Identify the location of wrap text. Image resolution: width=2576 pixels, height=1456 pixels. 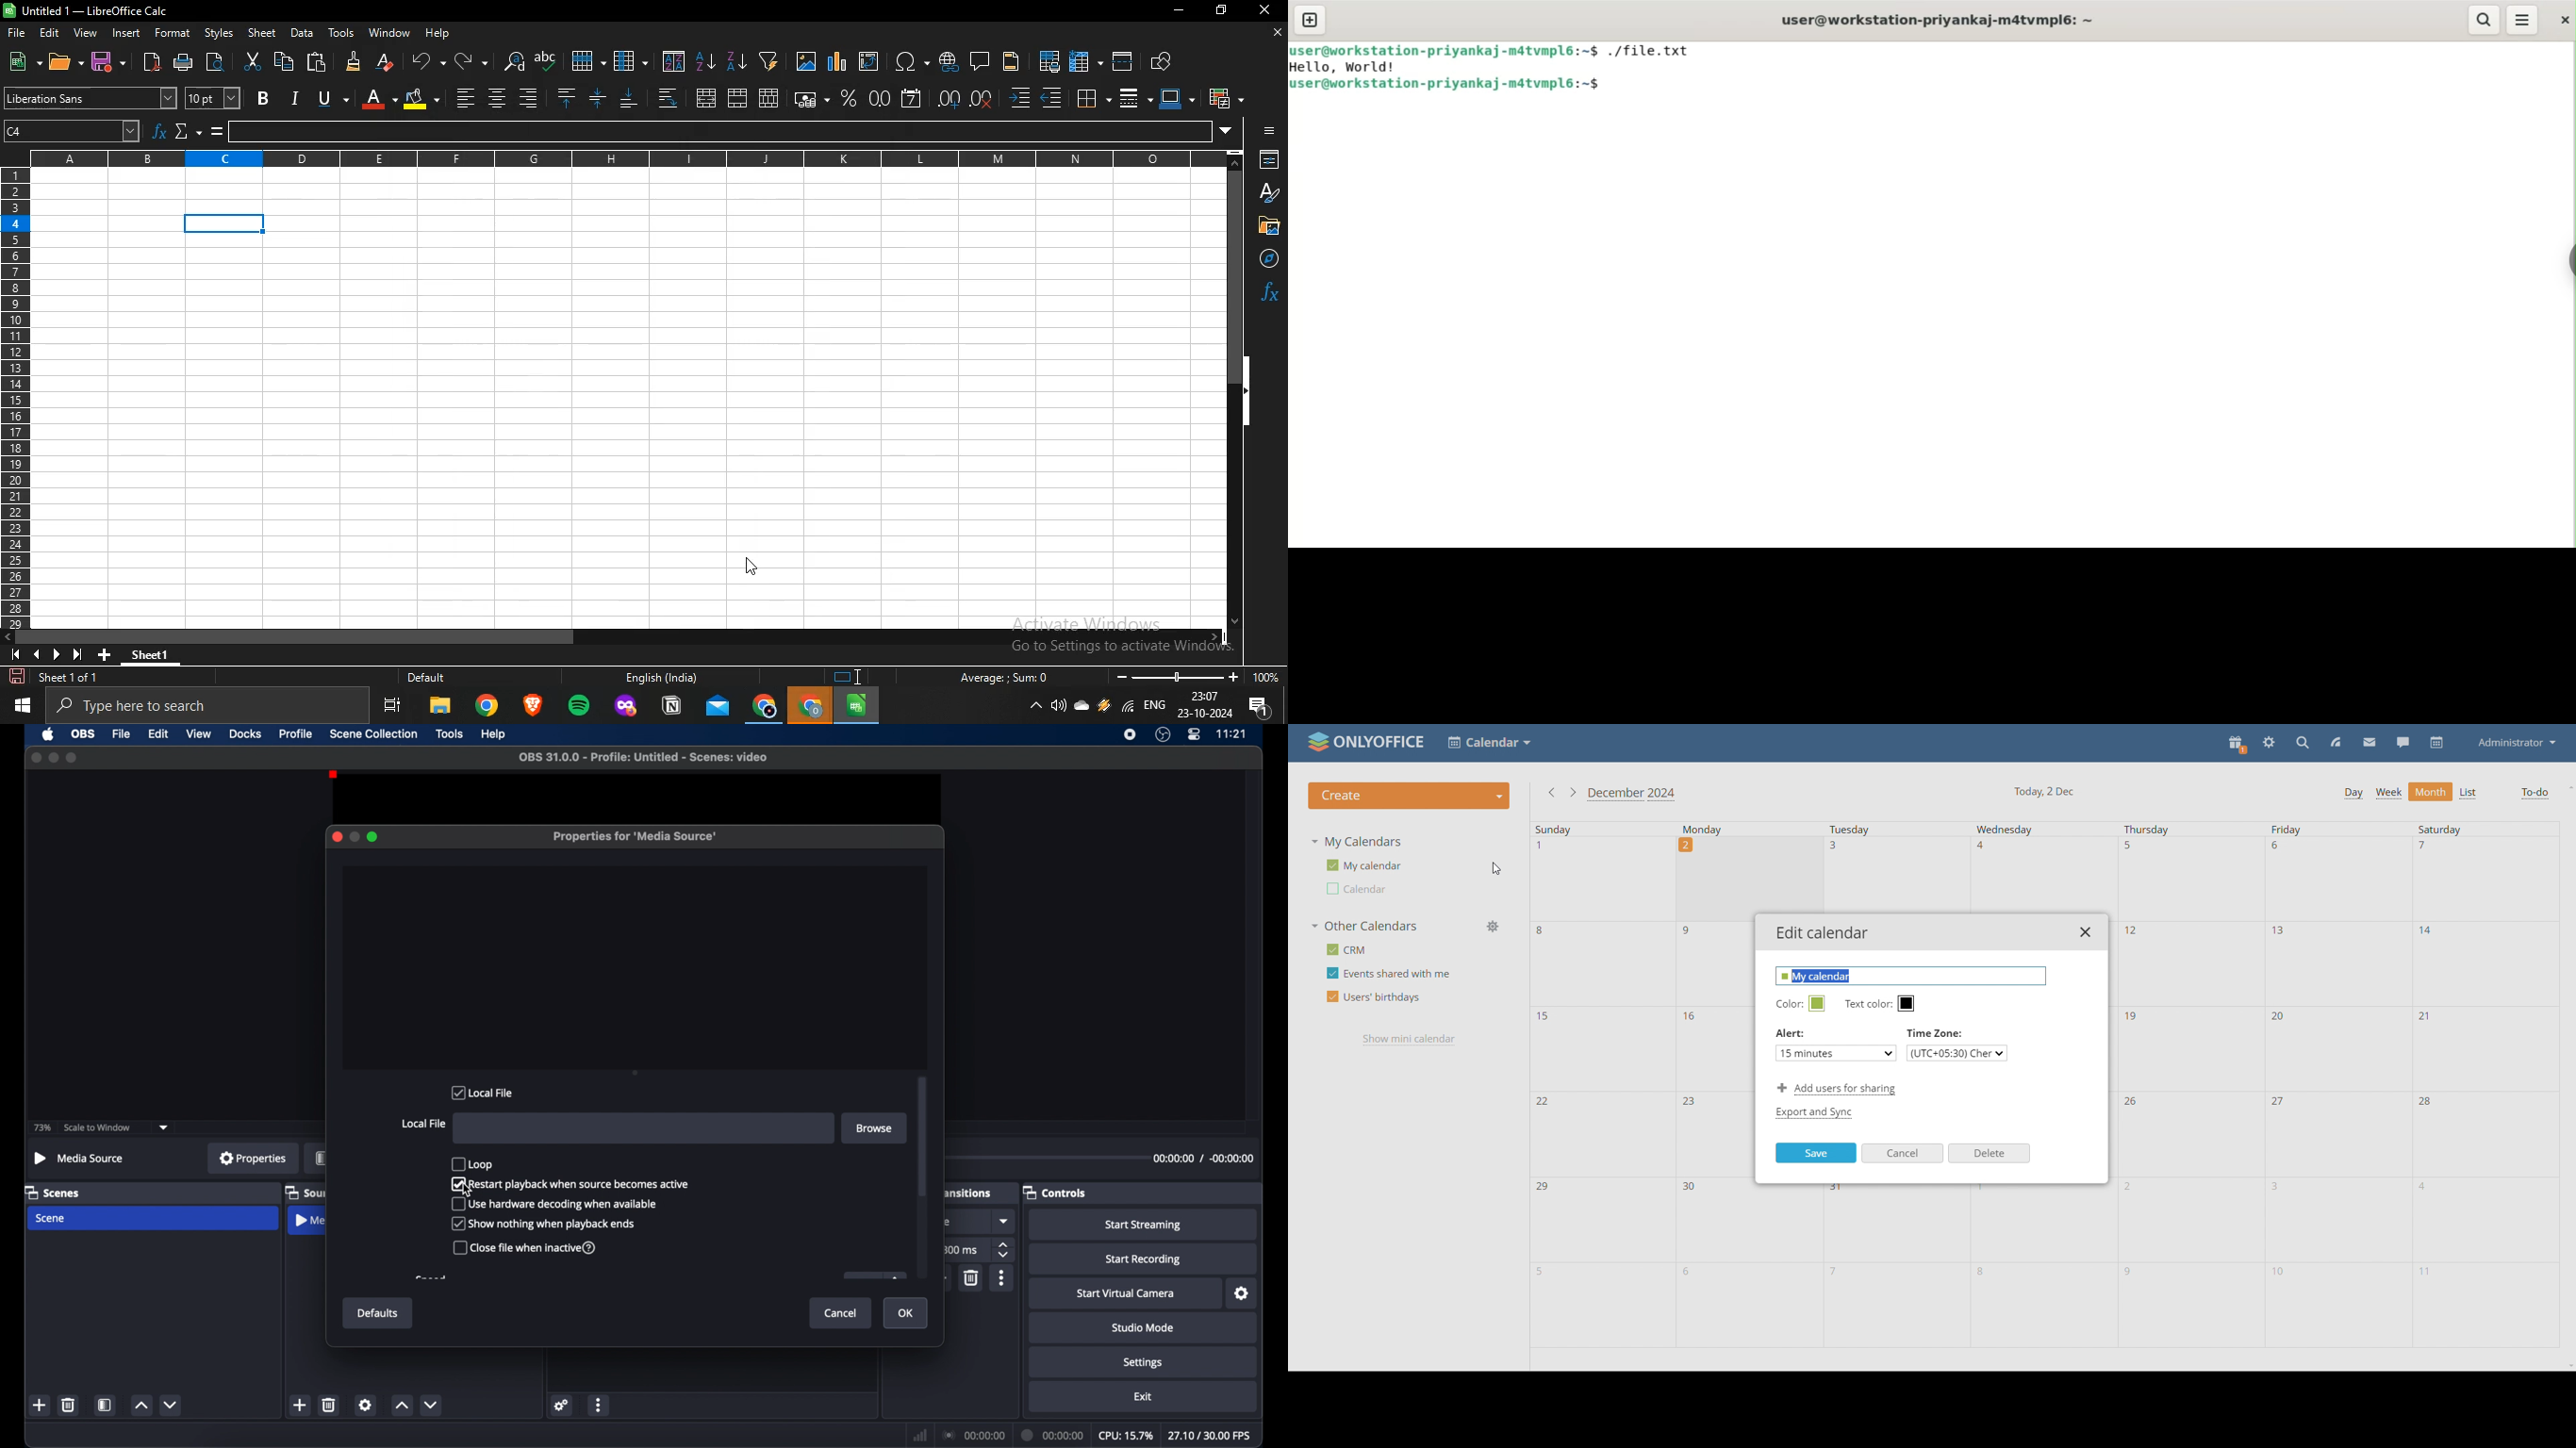
(666, 97).